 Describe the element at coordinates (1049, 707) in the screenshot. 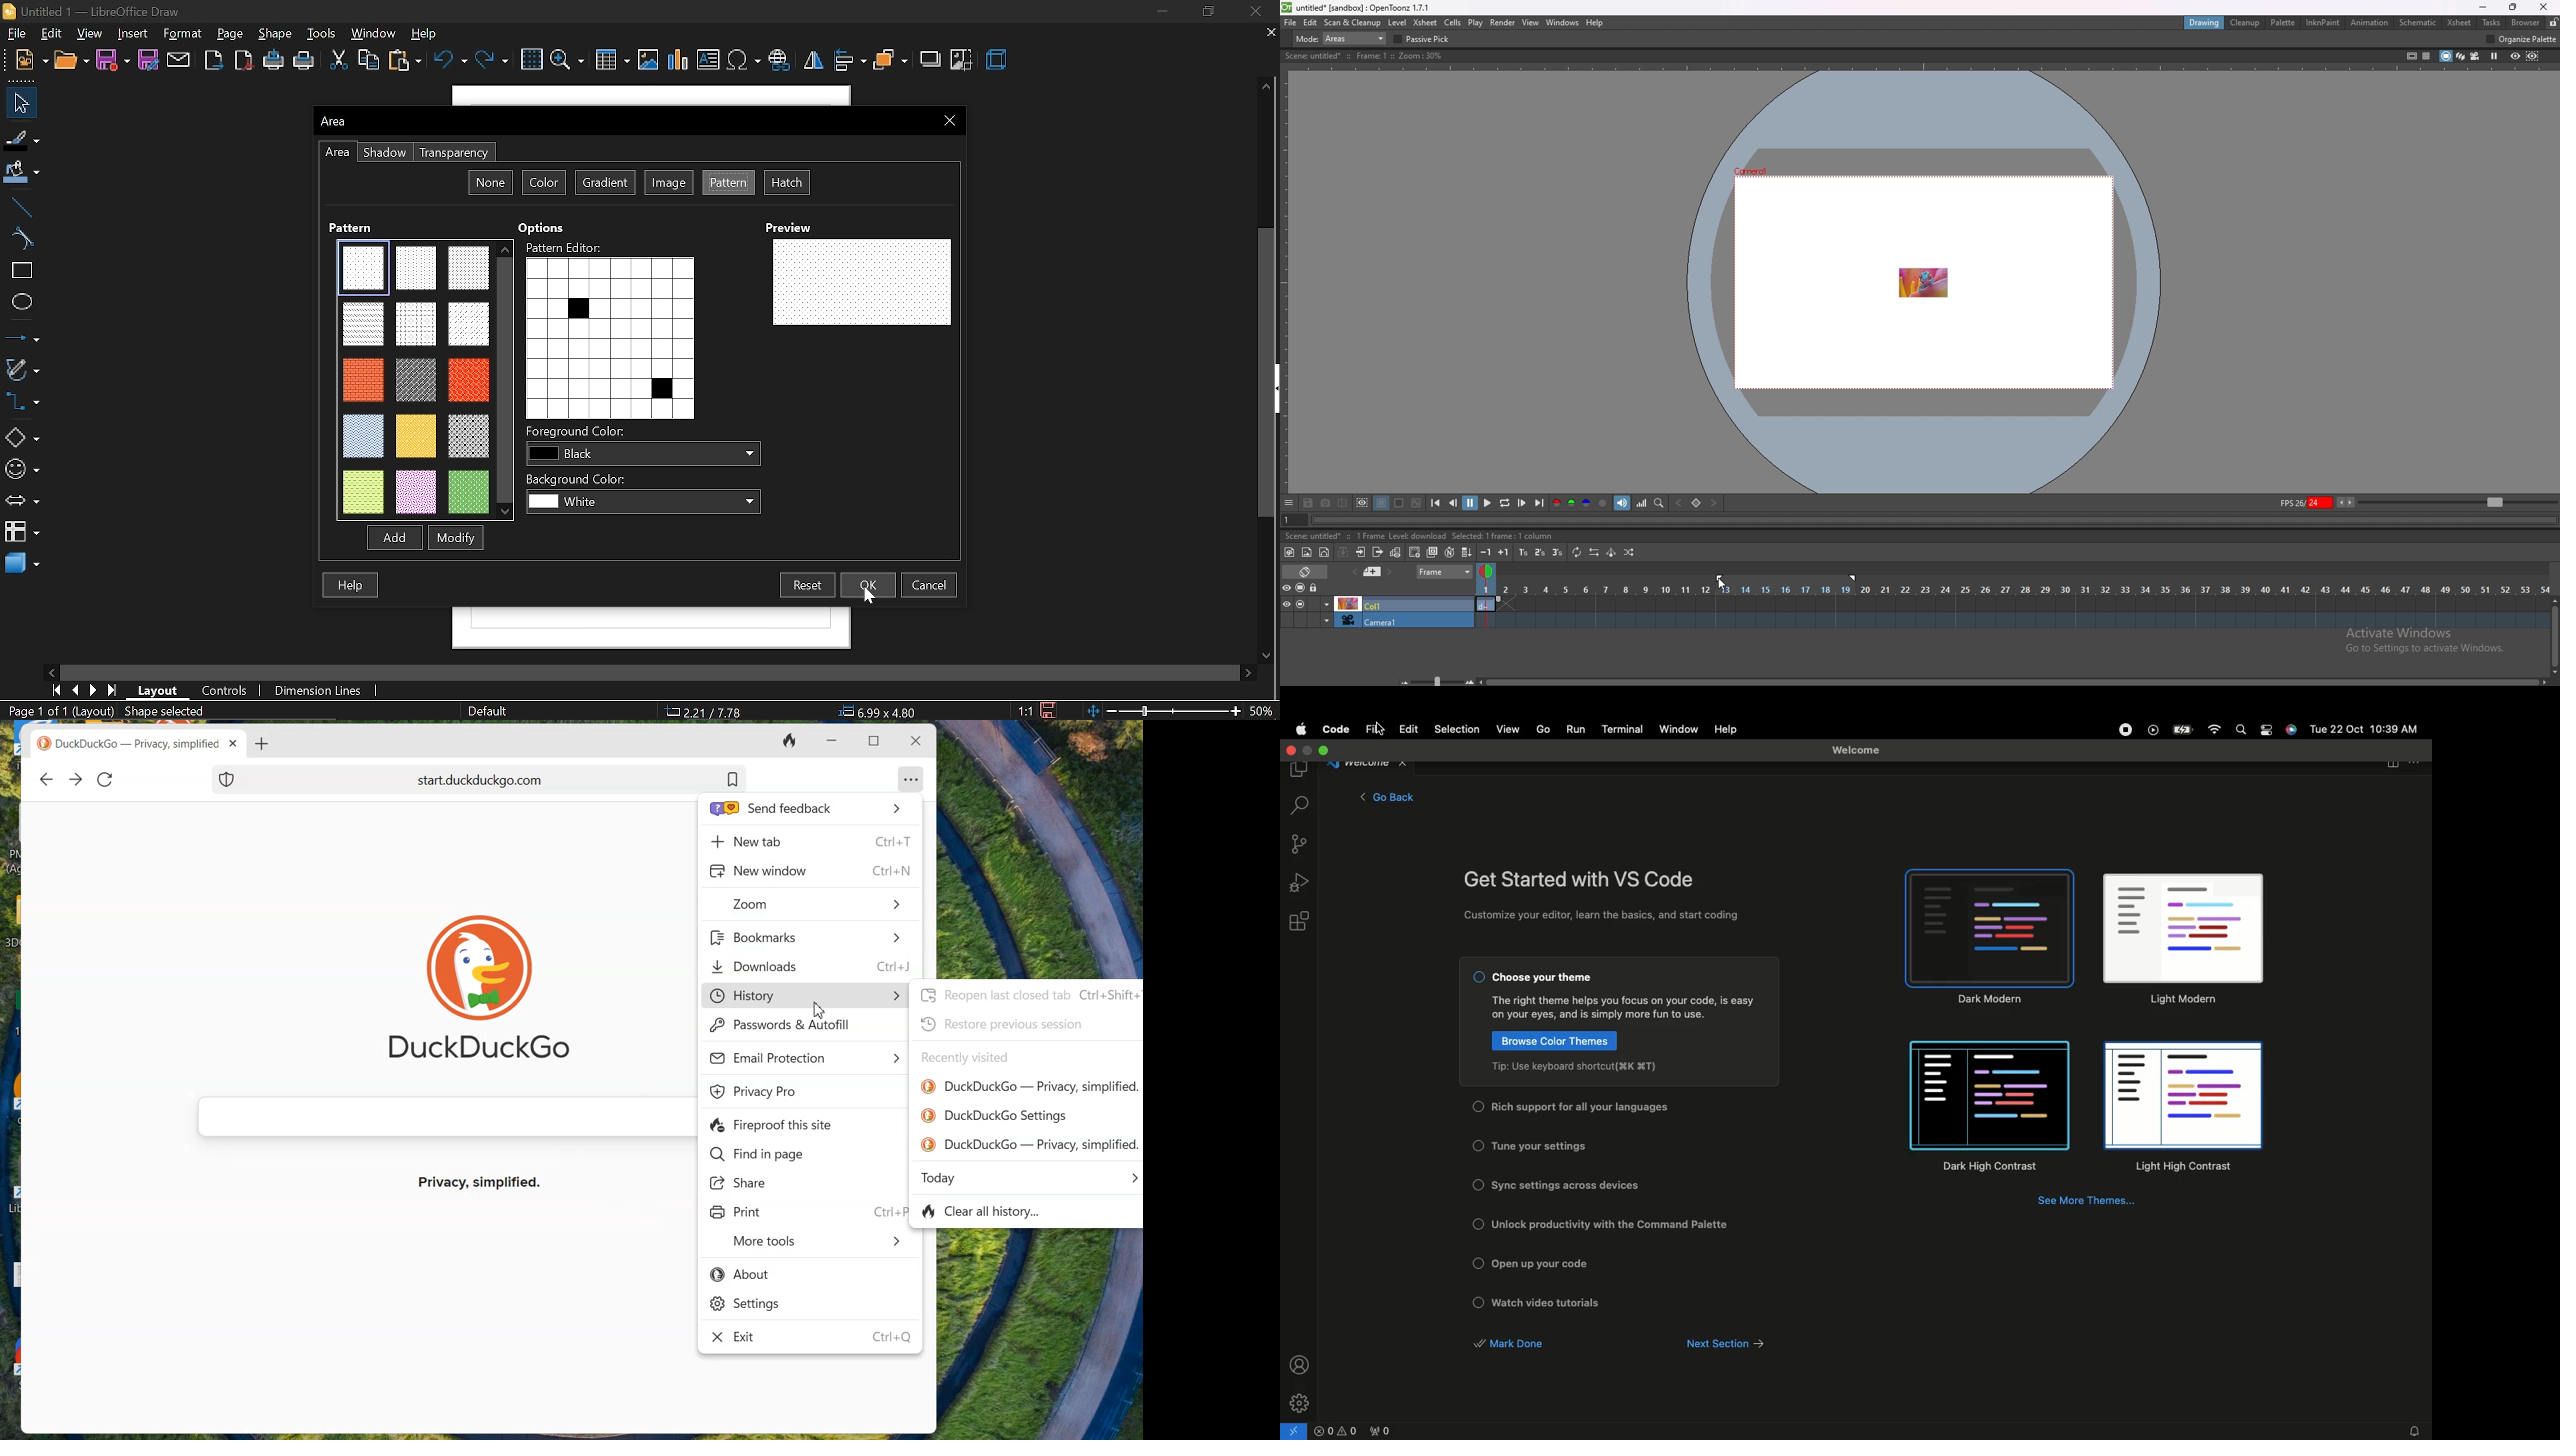

I see `save` at that location.